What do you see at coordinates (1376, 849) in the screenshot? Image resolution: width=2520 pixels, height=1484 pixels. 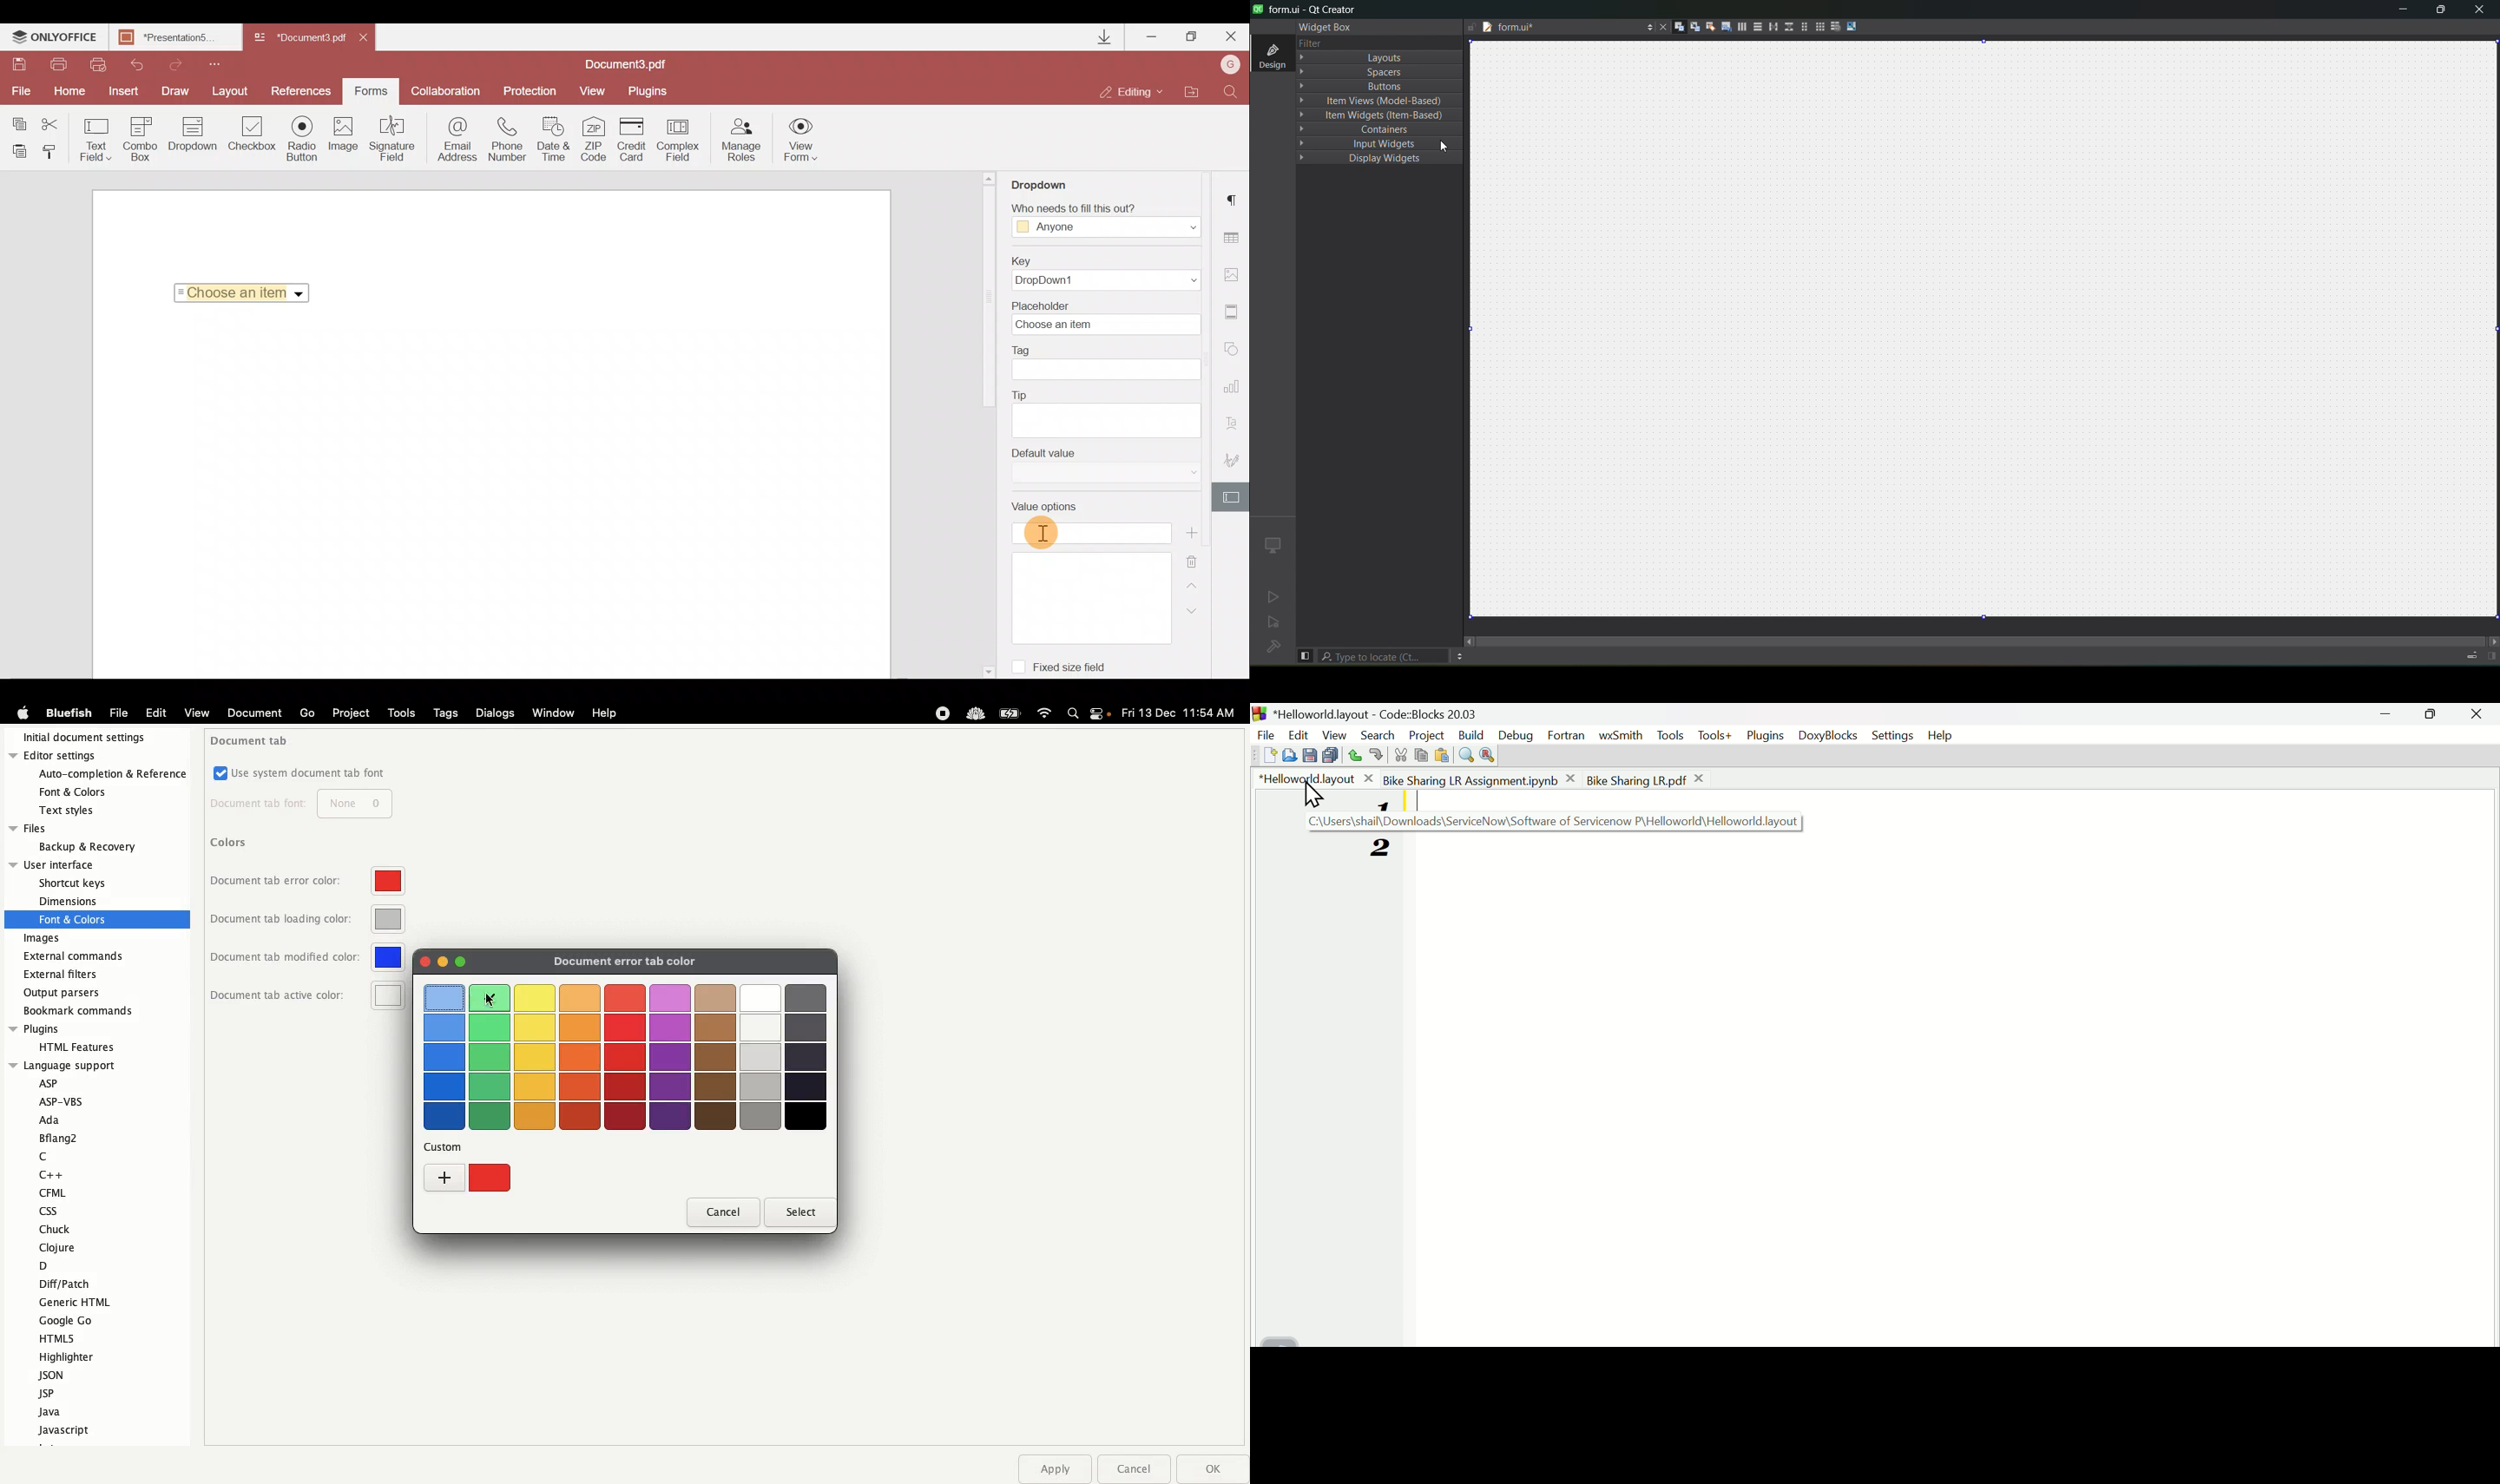 I see `2` at bounding box center [1376, 849].